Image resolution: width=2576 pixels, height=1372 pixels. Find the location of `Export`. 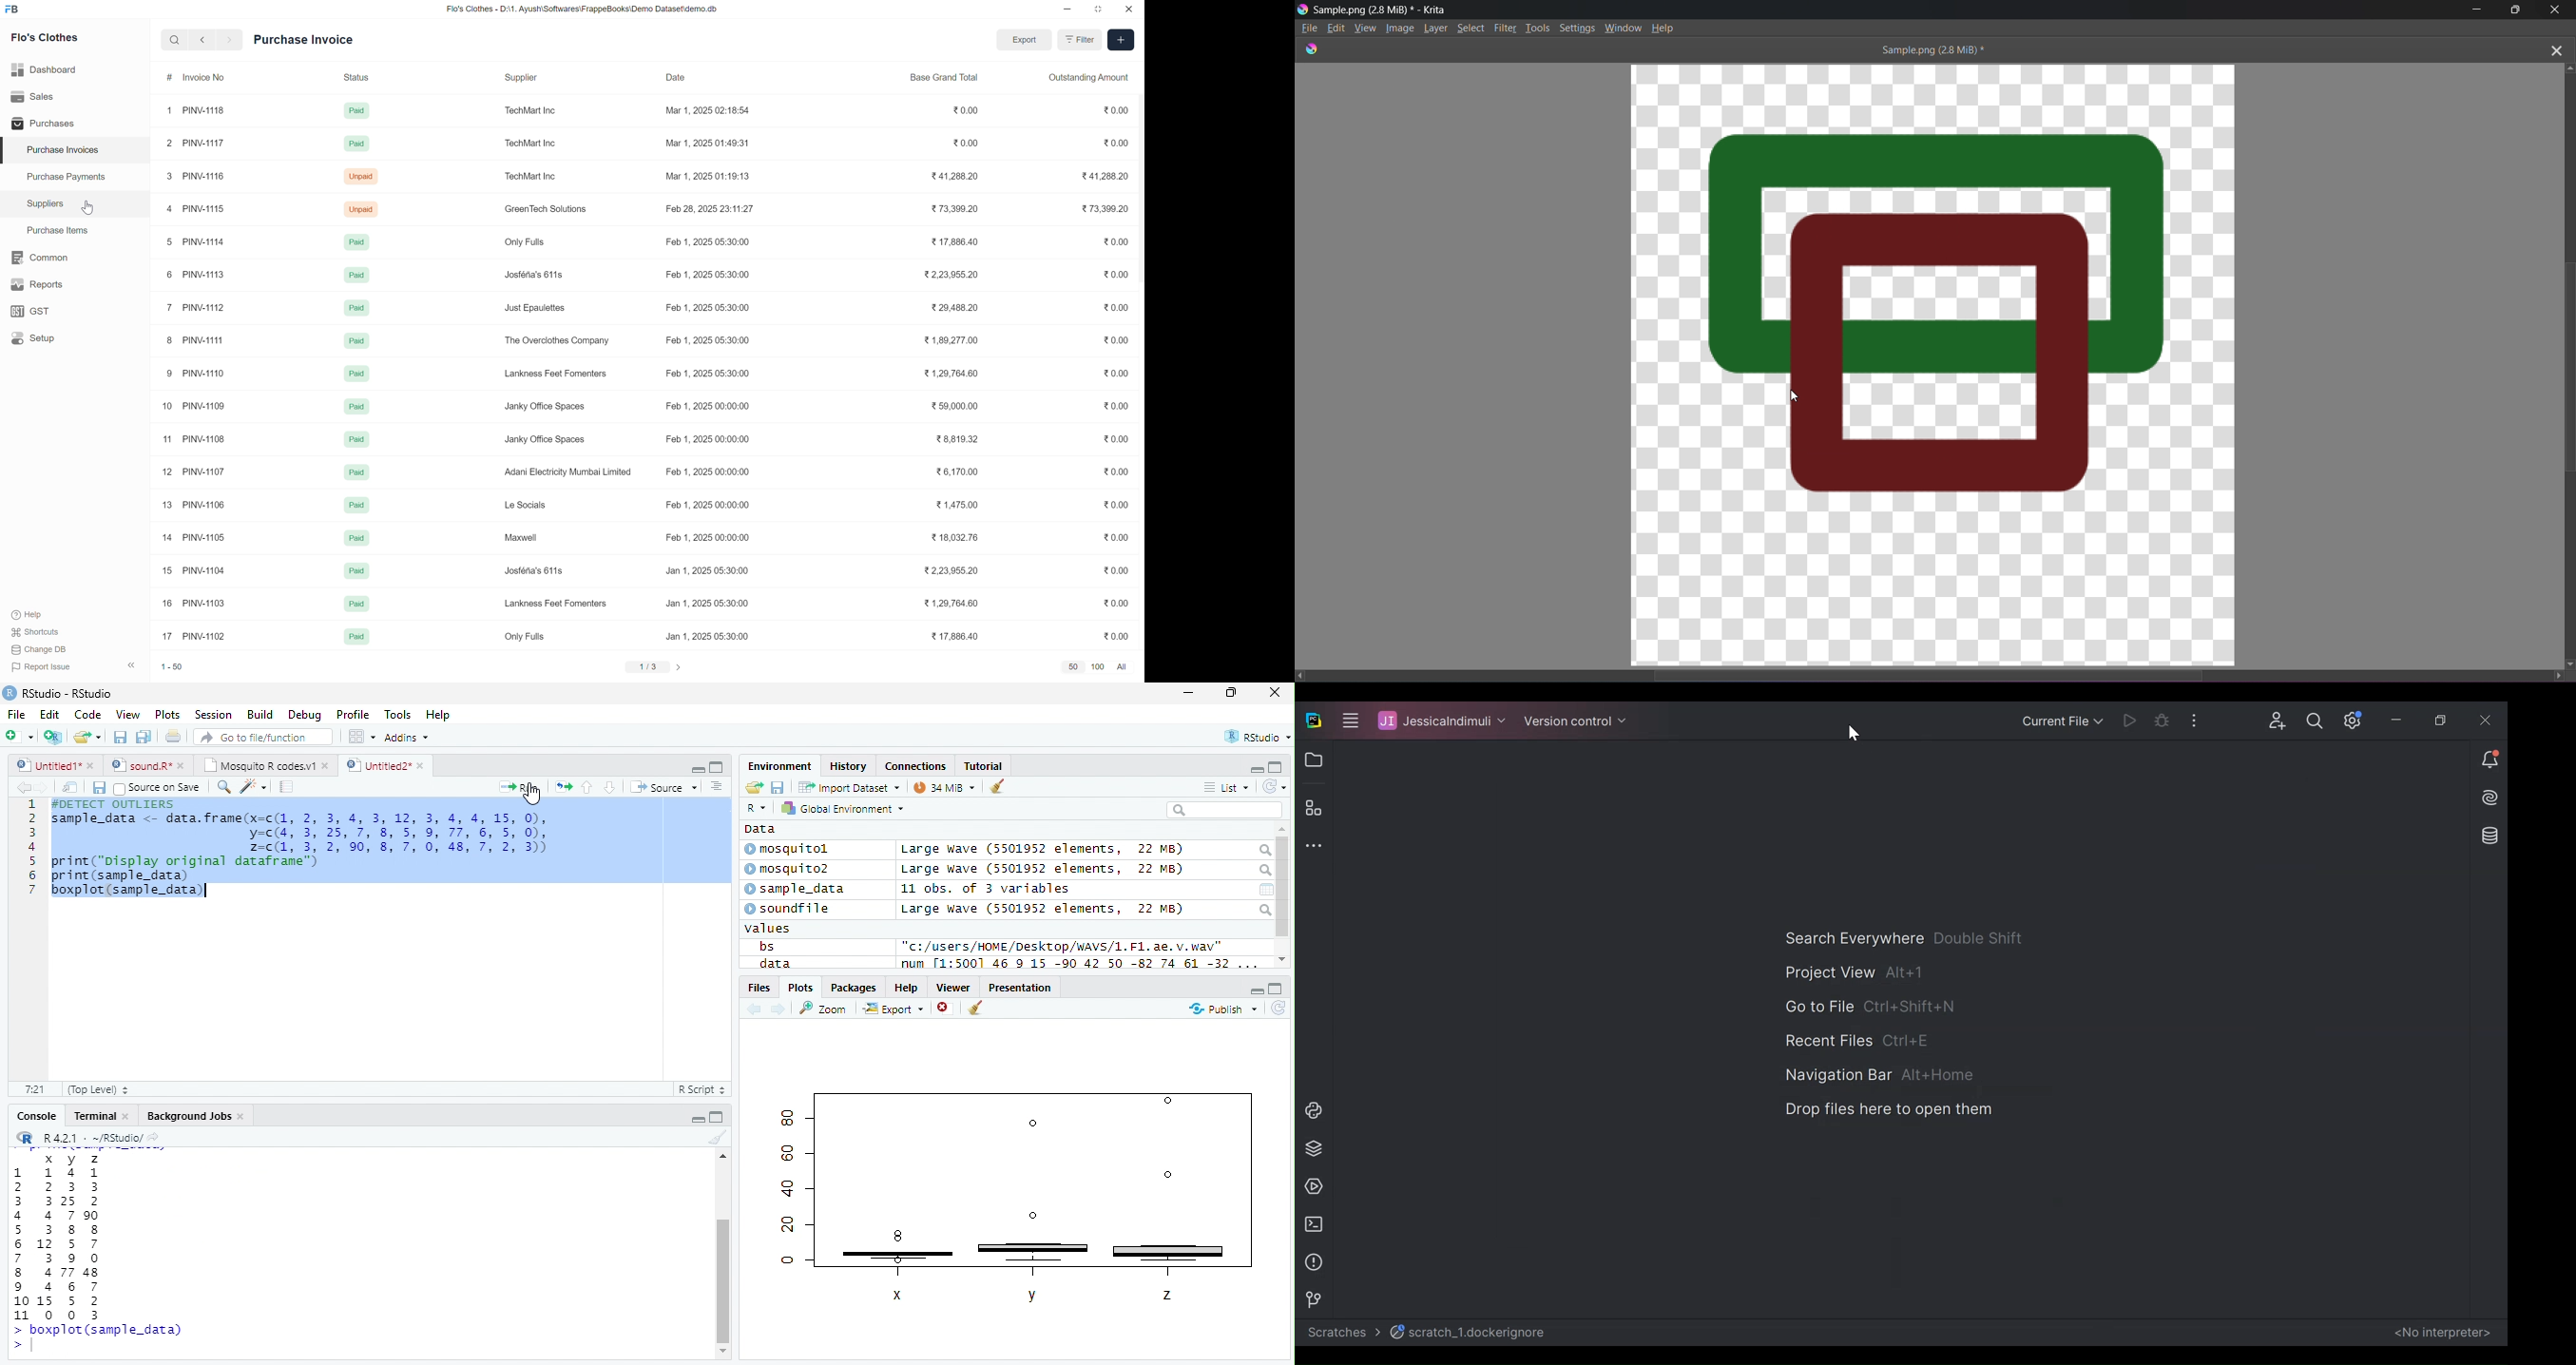

Export is located at coordinates (894, 1009).